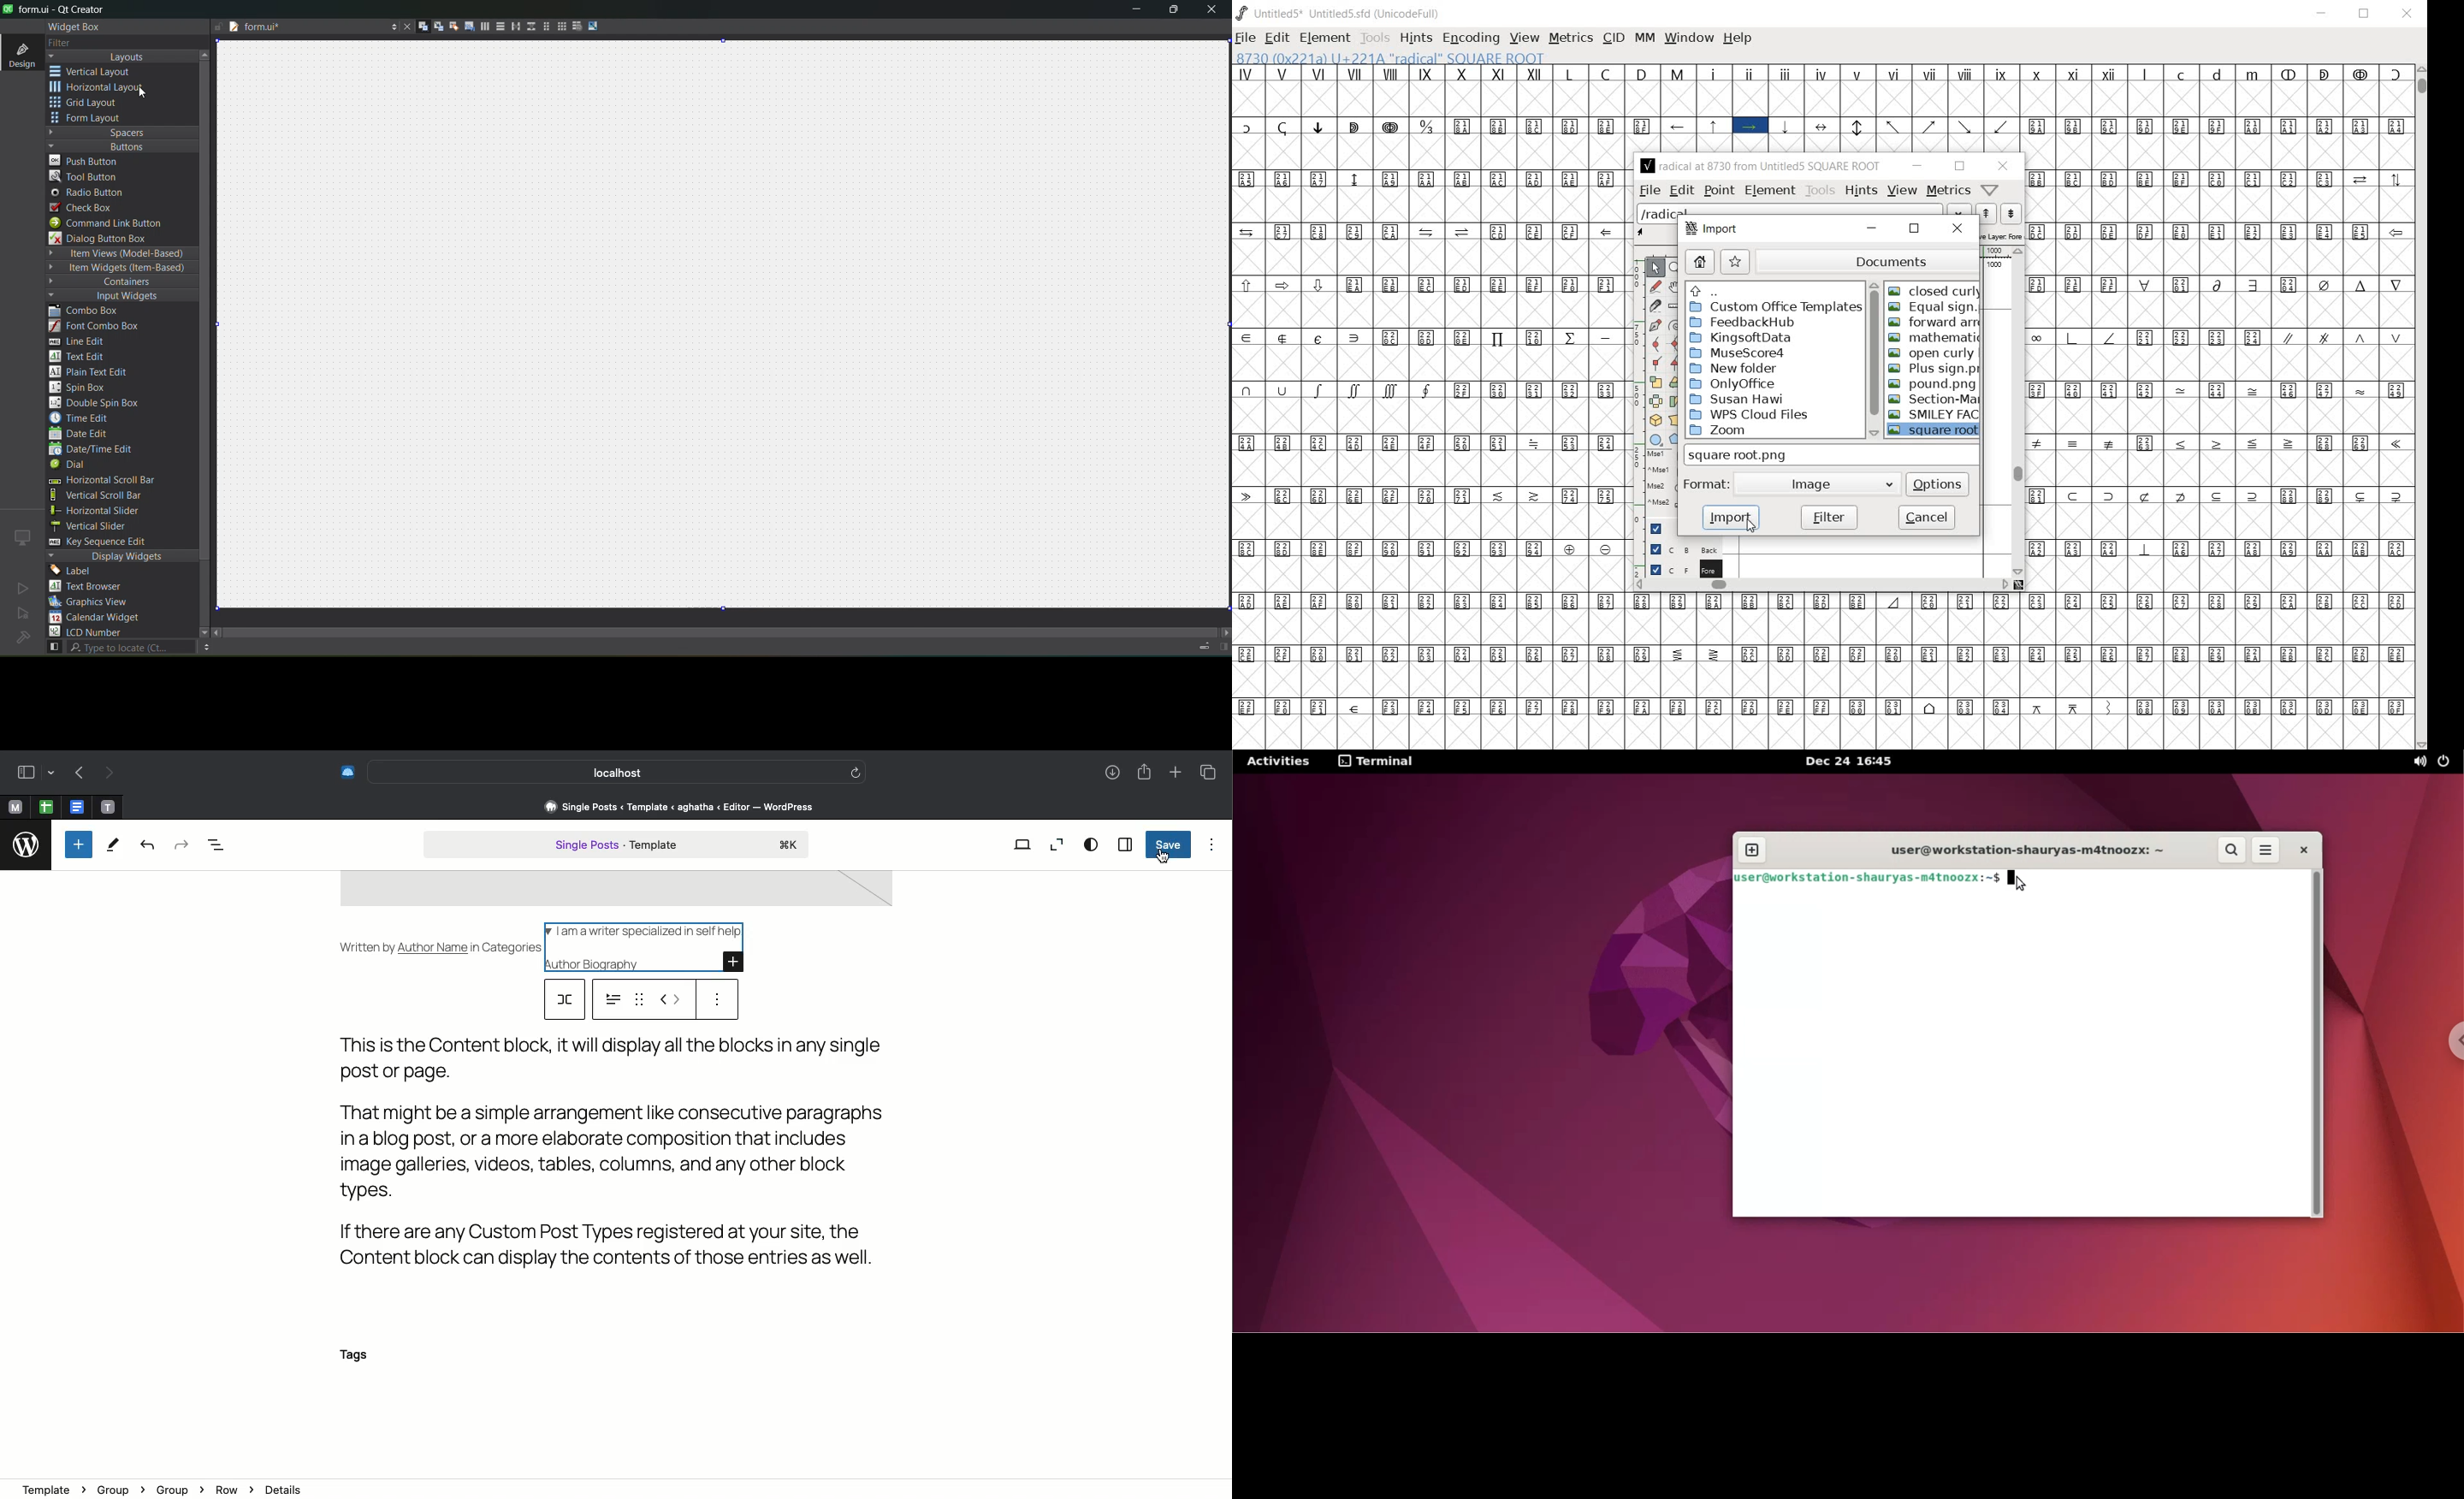  What do you see at coordinates (716, 998) in the screenshot?
I see `Options` at bounding box center [716, 998].